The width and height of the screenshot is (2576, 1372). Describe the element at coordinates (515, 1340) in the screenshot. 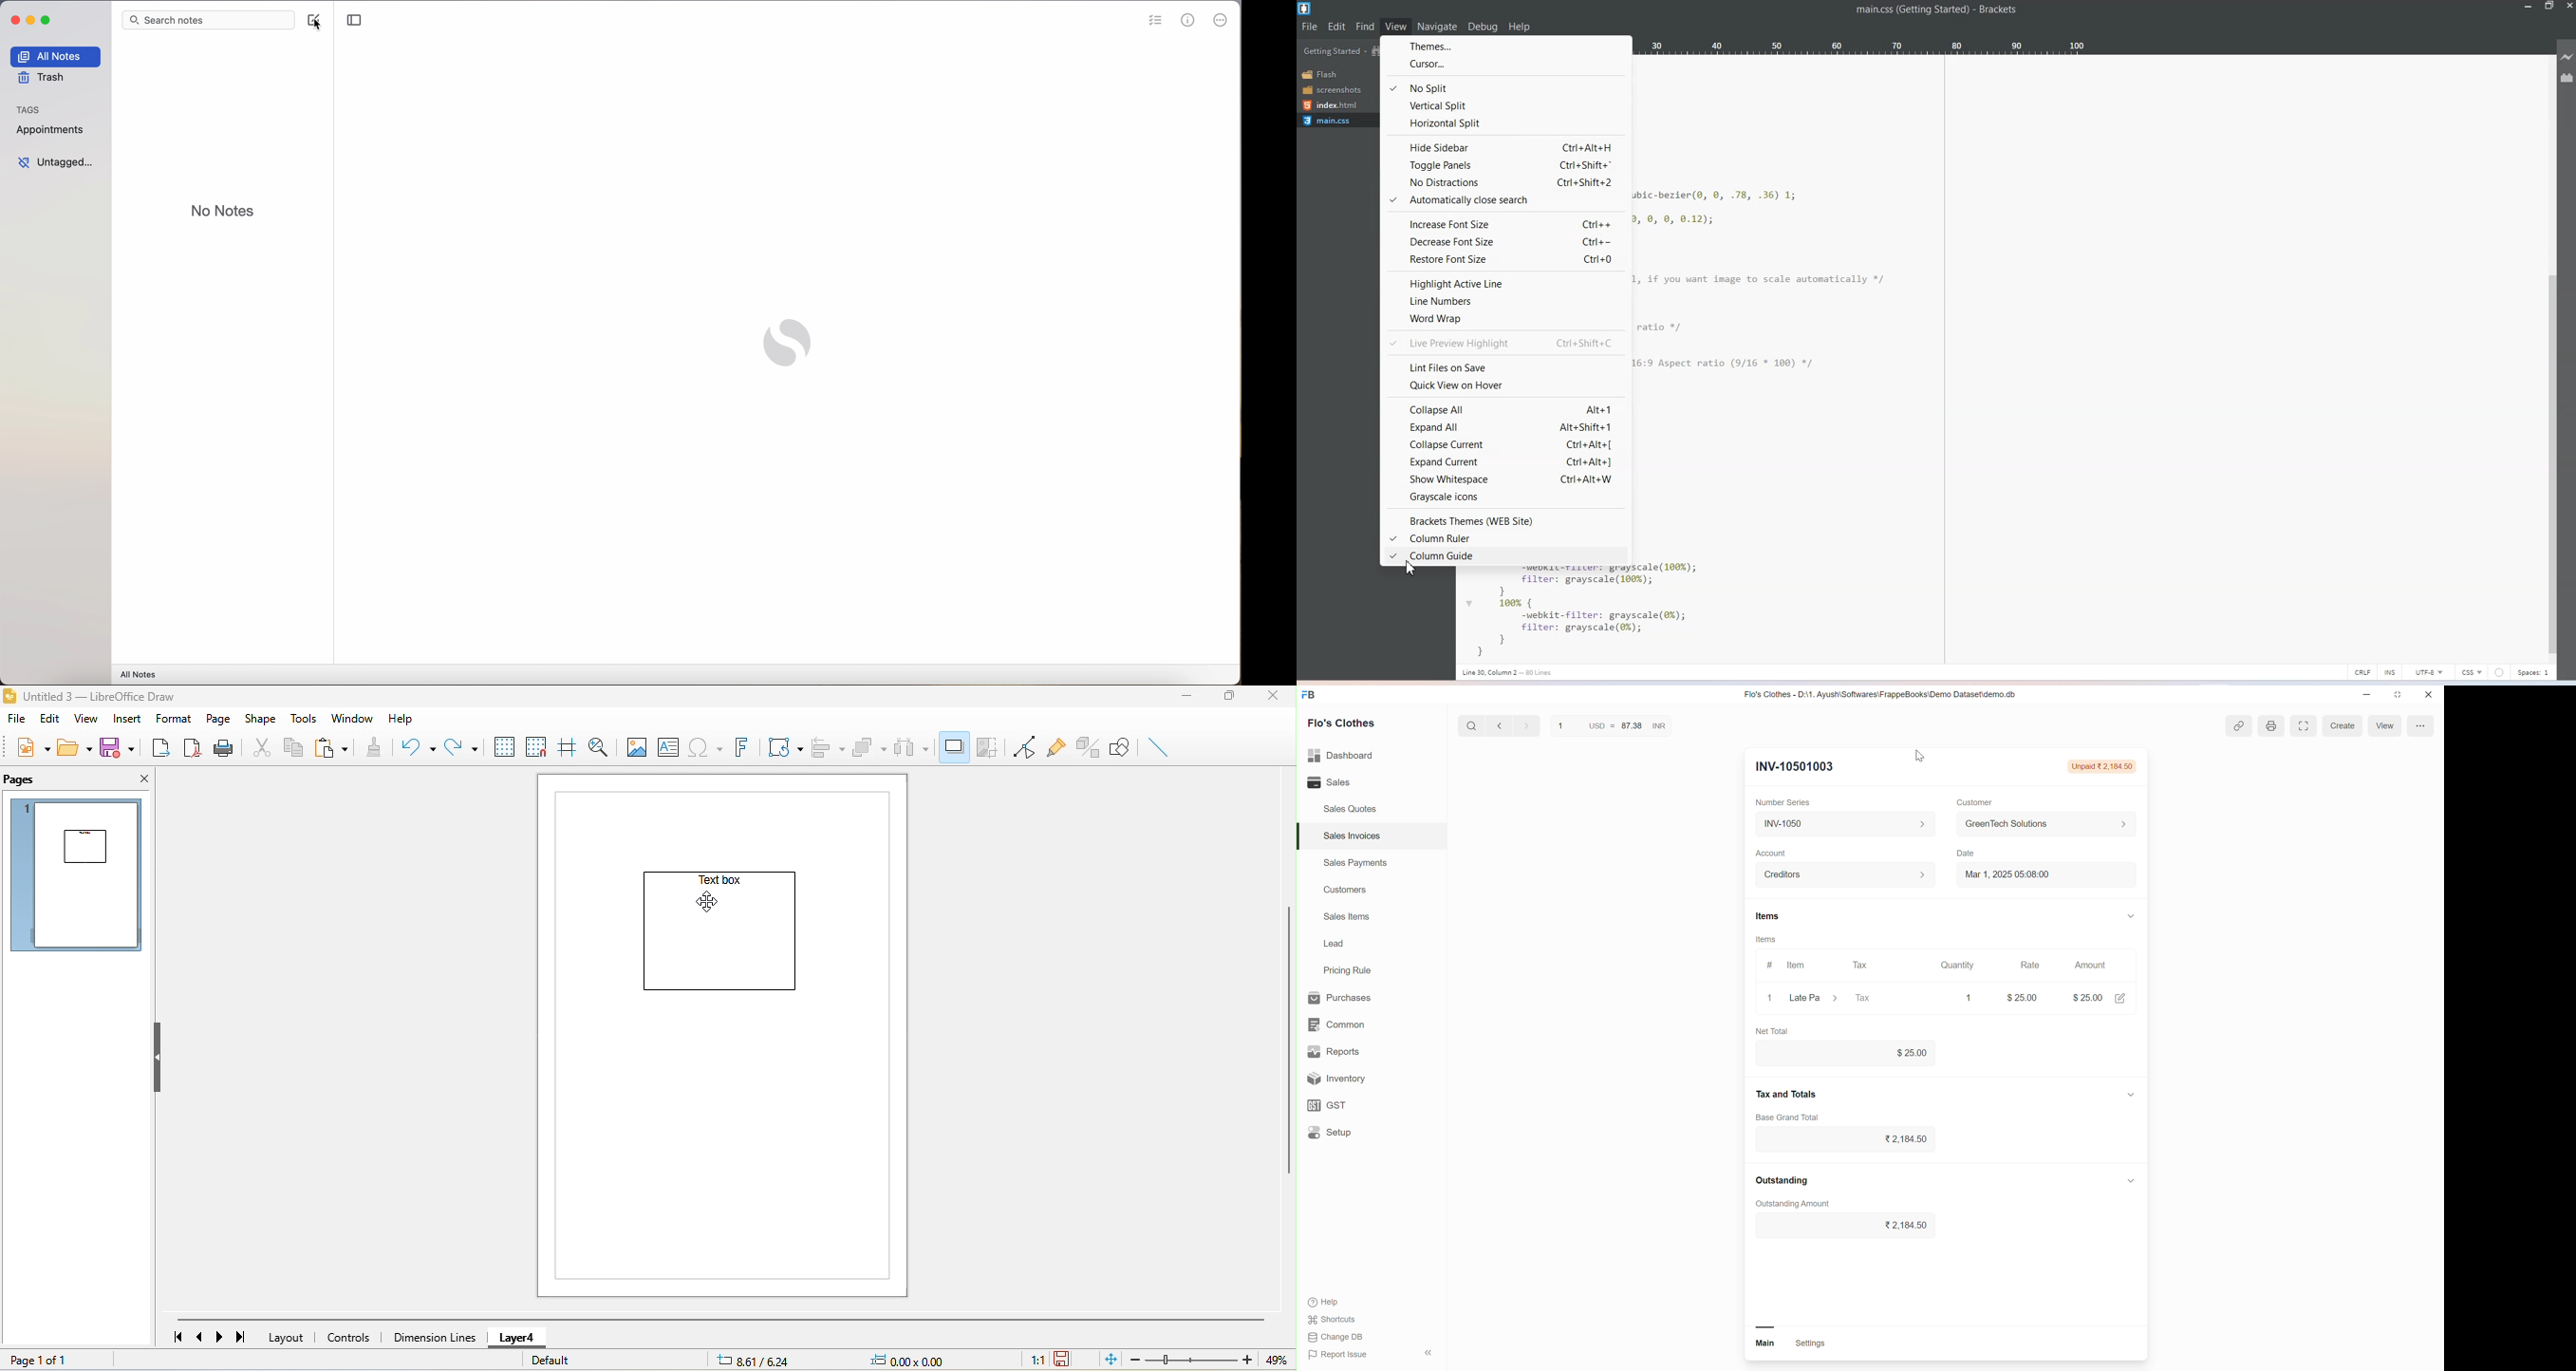

I see `layer 4` at that location.